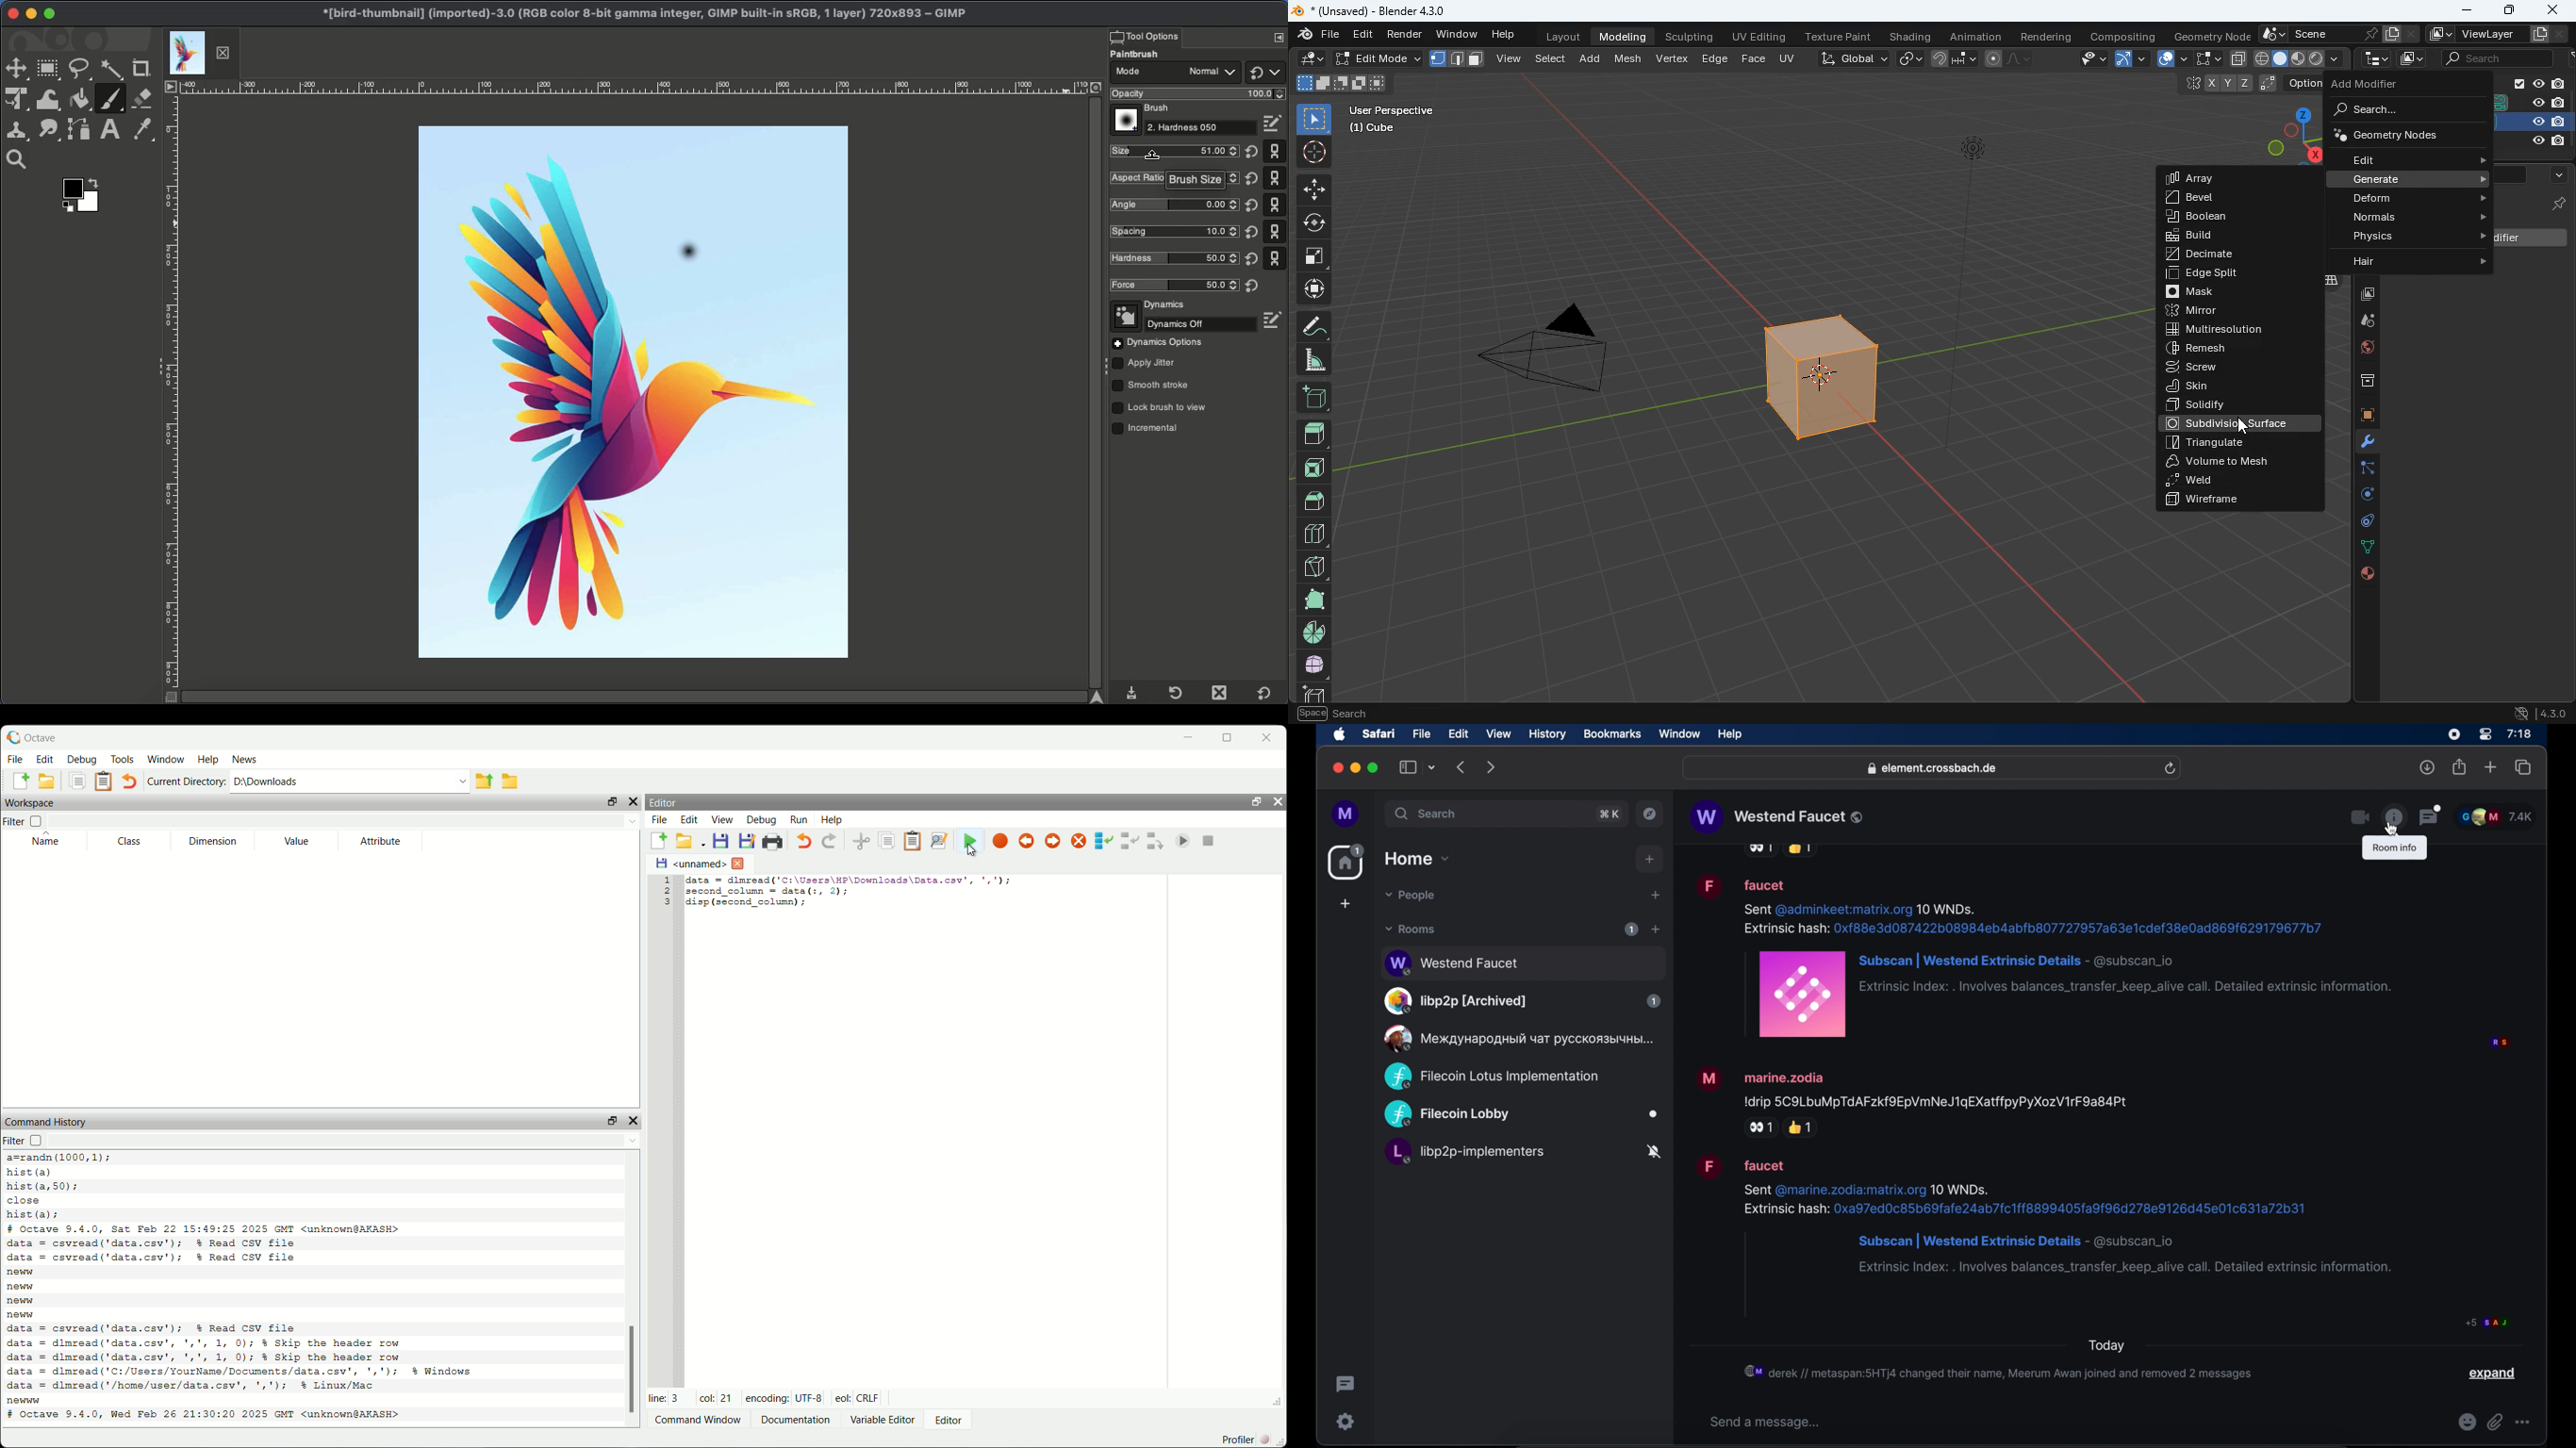  I want to click on eol: Crlf, so click(858, 1397).